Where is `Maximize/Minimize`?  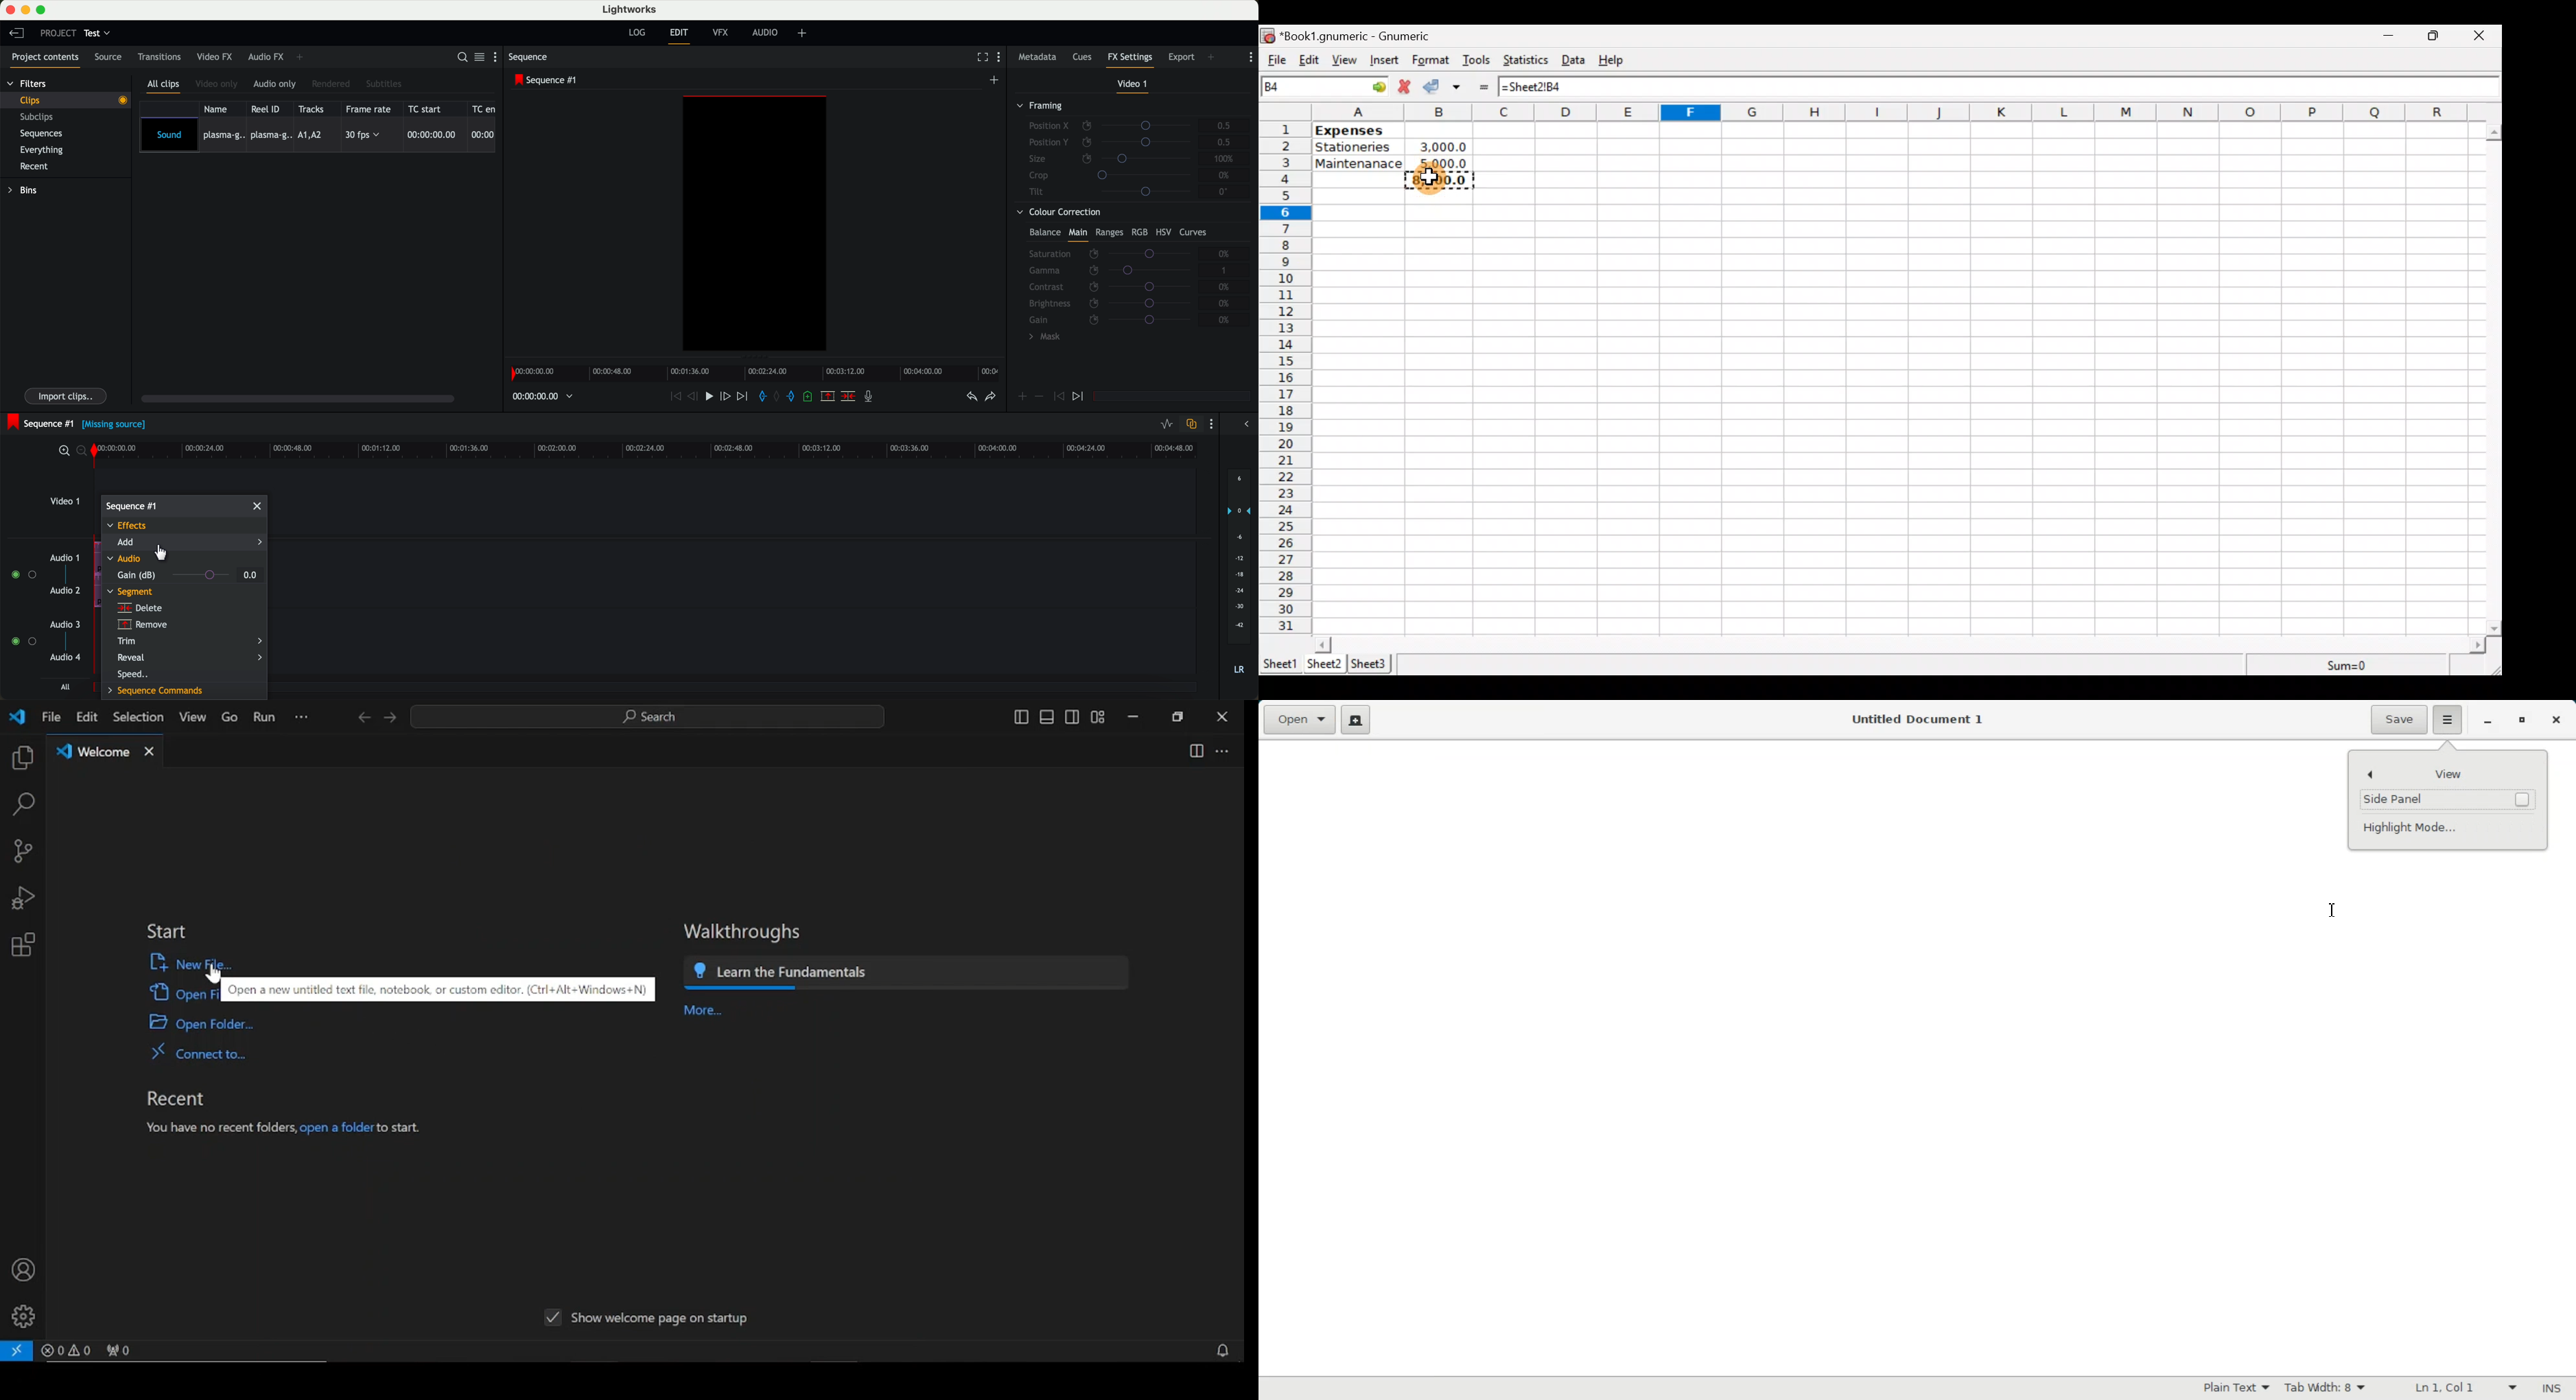
Maximize/Minimize is located at coordinates (2437, 36).